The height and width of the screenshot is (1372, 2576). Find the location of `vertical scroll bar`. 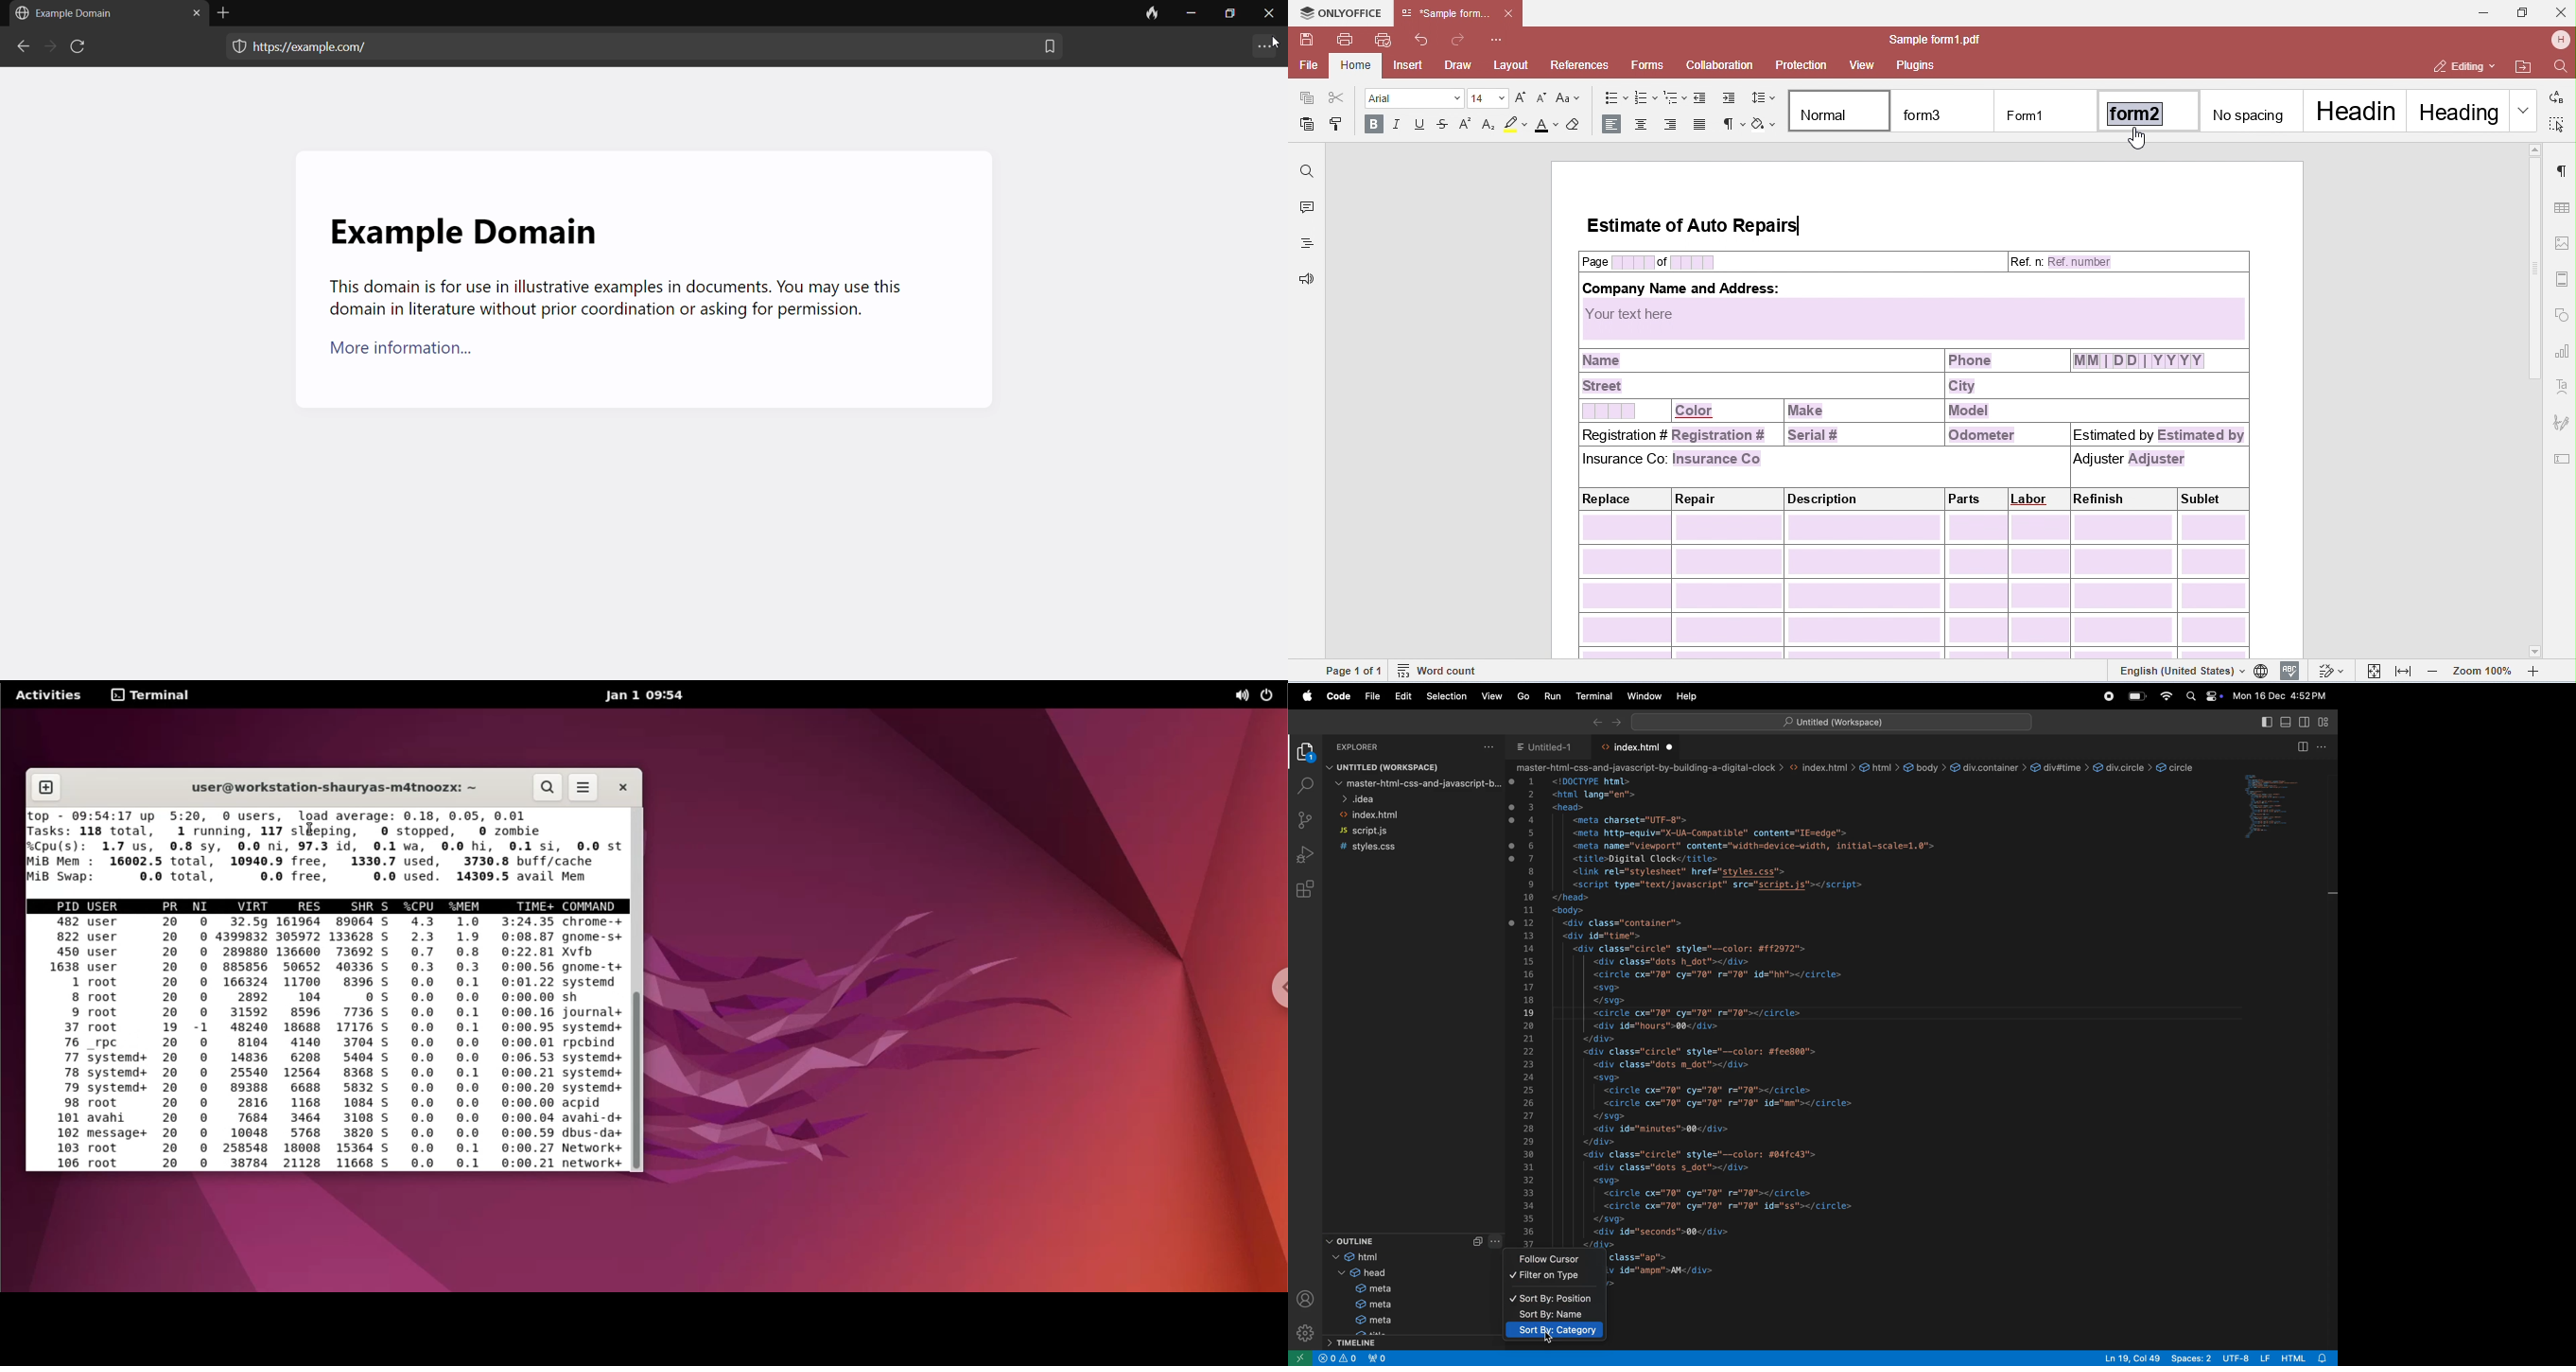

vertical scroll bar is located at coordinates (2535, 283).